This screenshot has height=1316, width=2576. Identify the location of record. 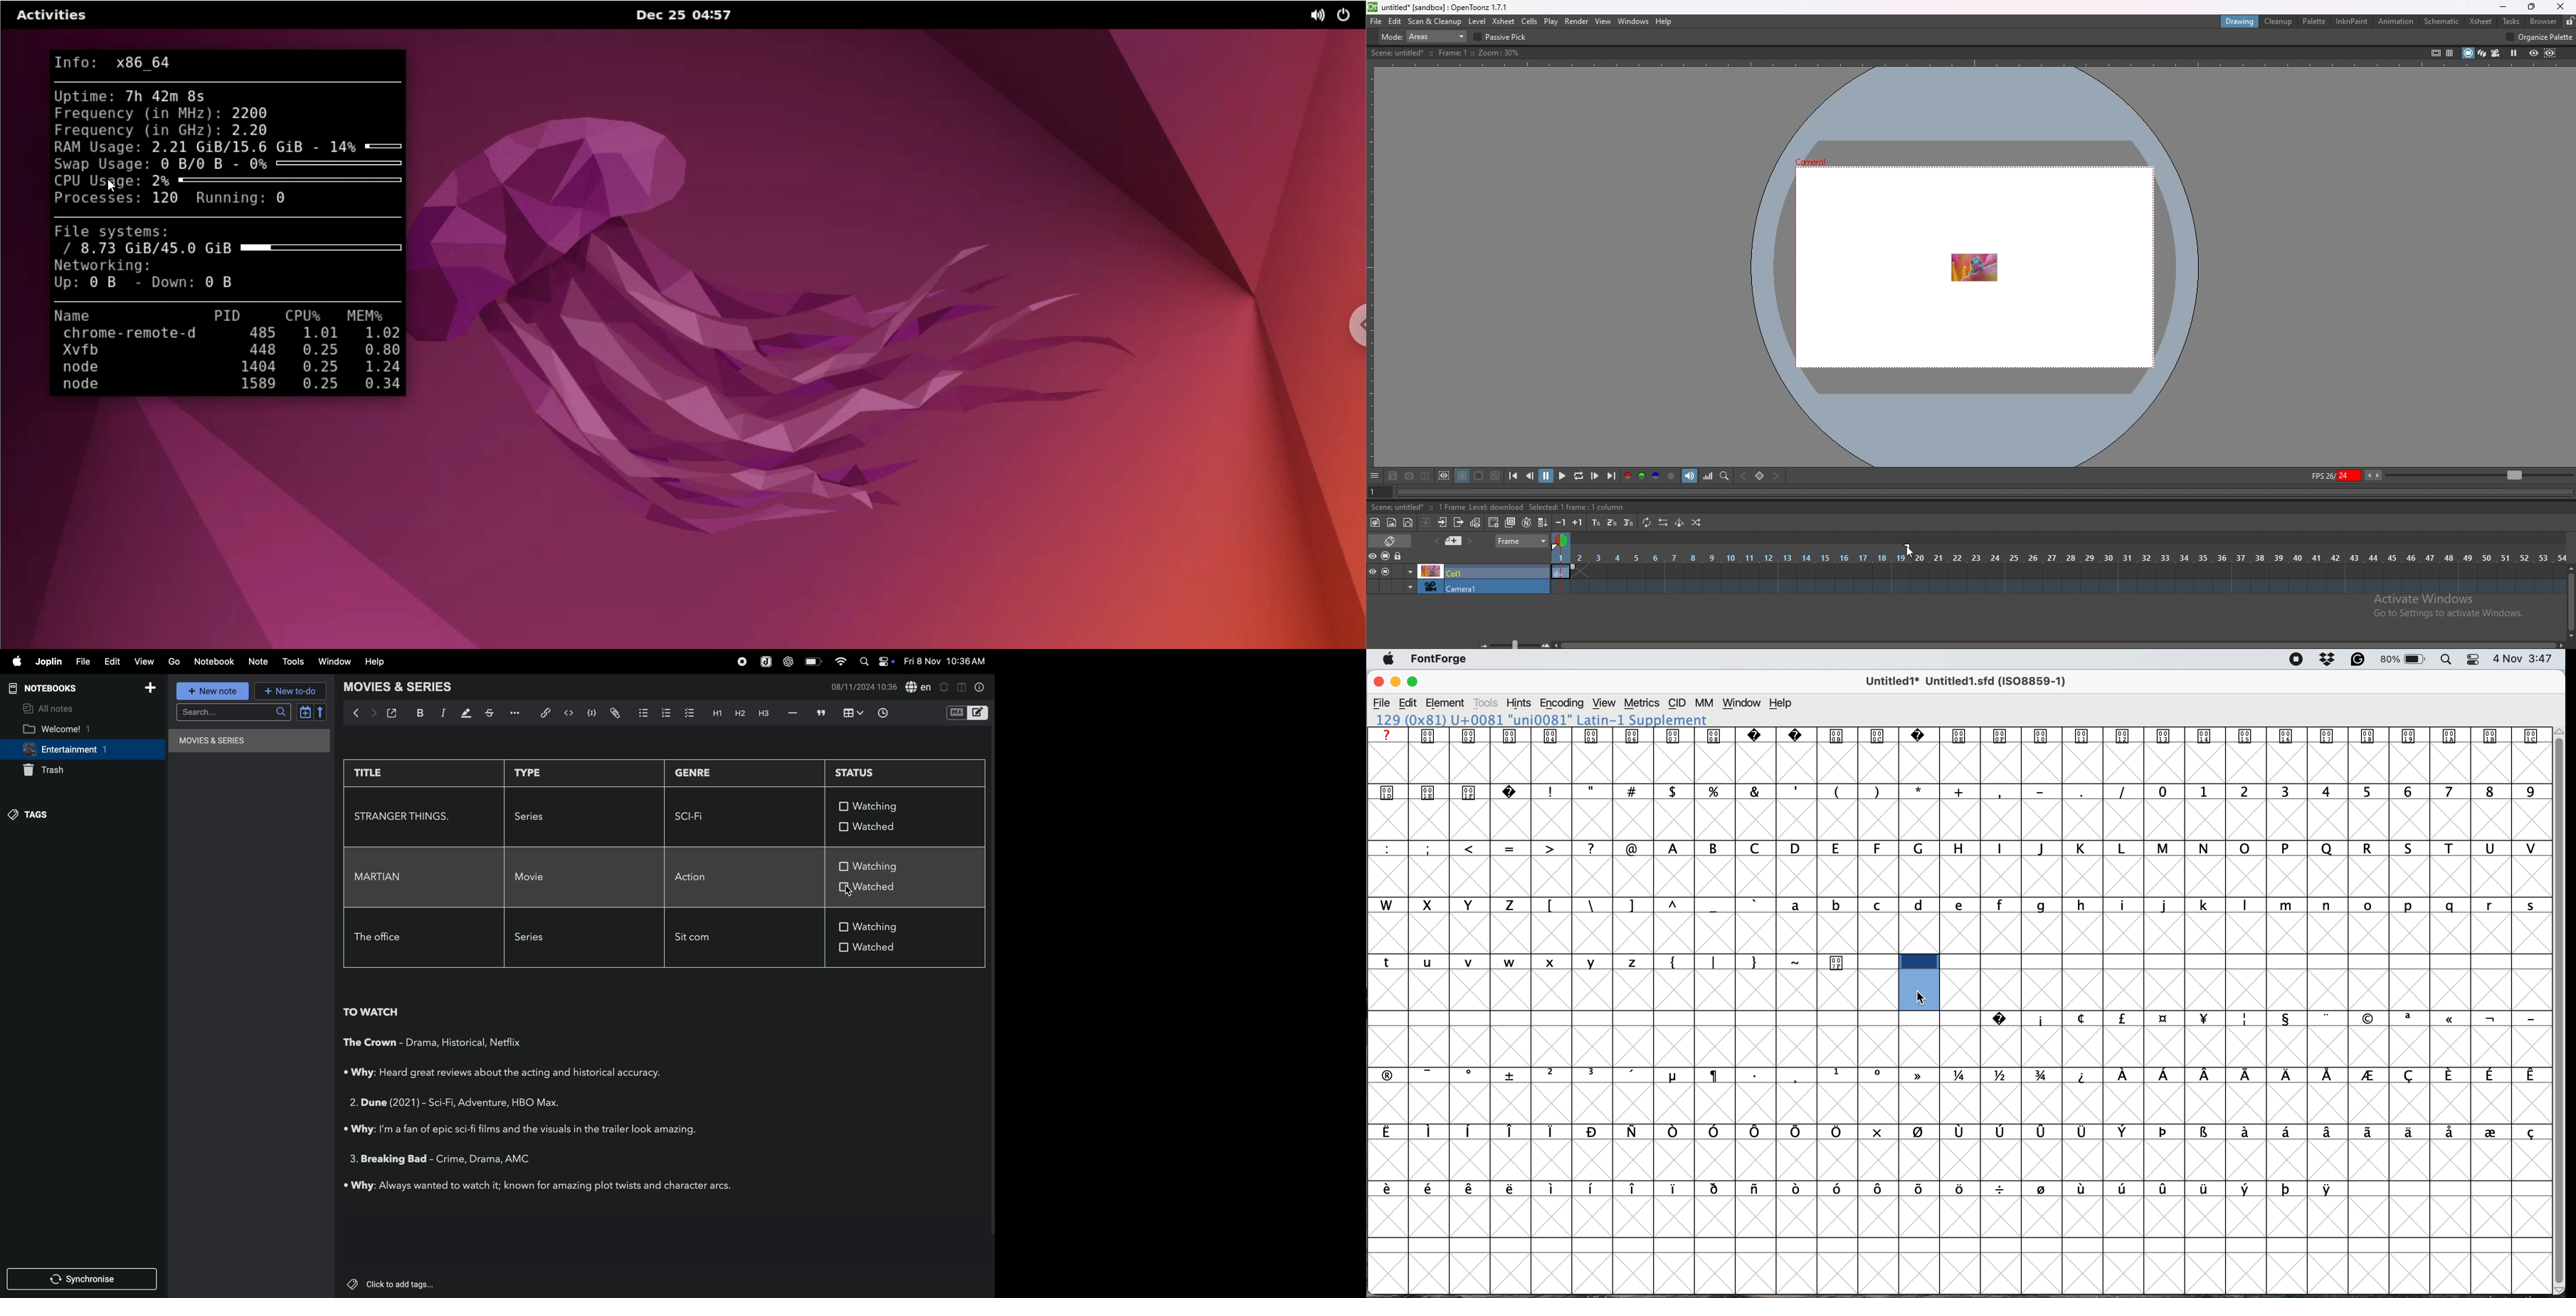
(742, 662).